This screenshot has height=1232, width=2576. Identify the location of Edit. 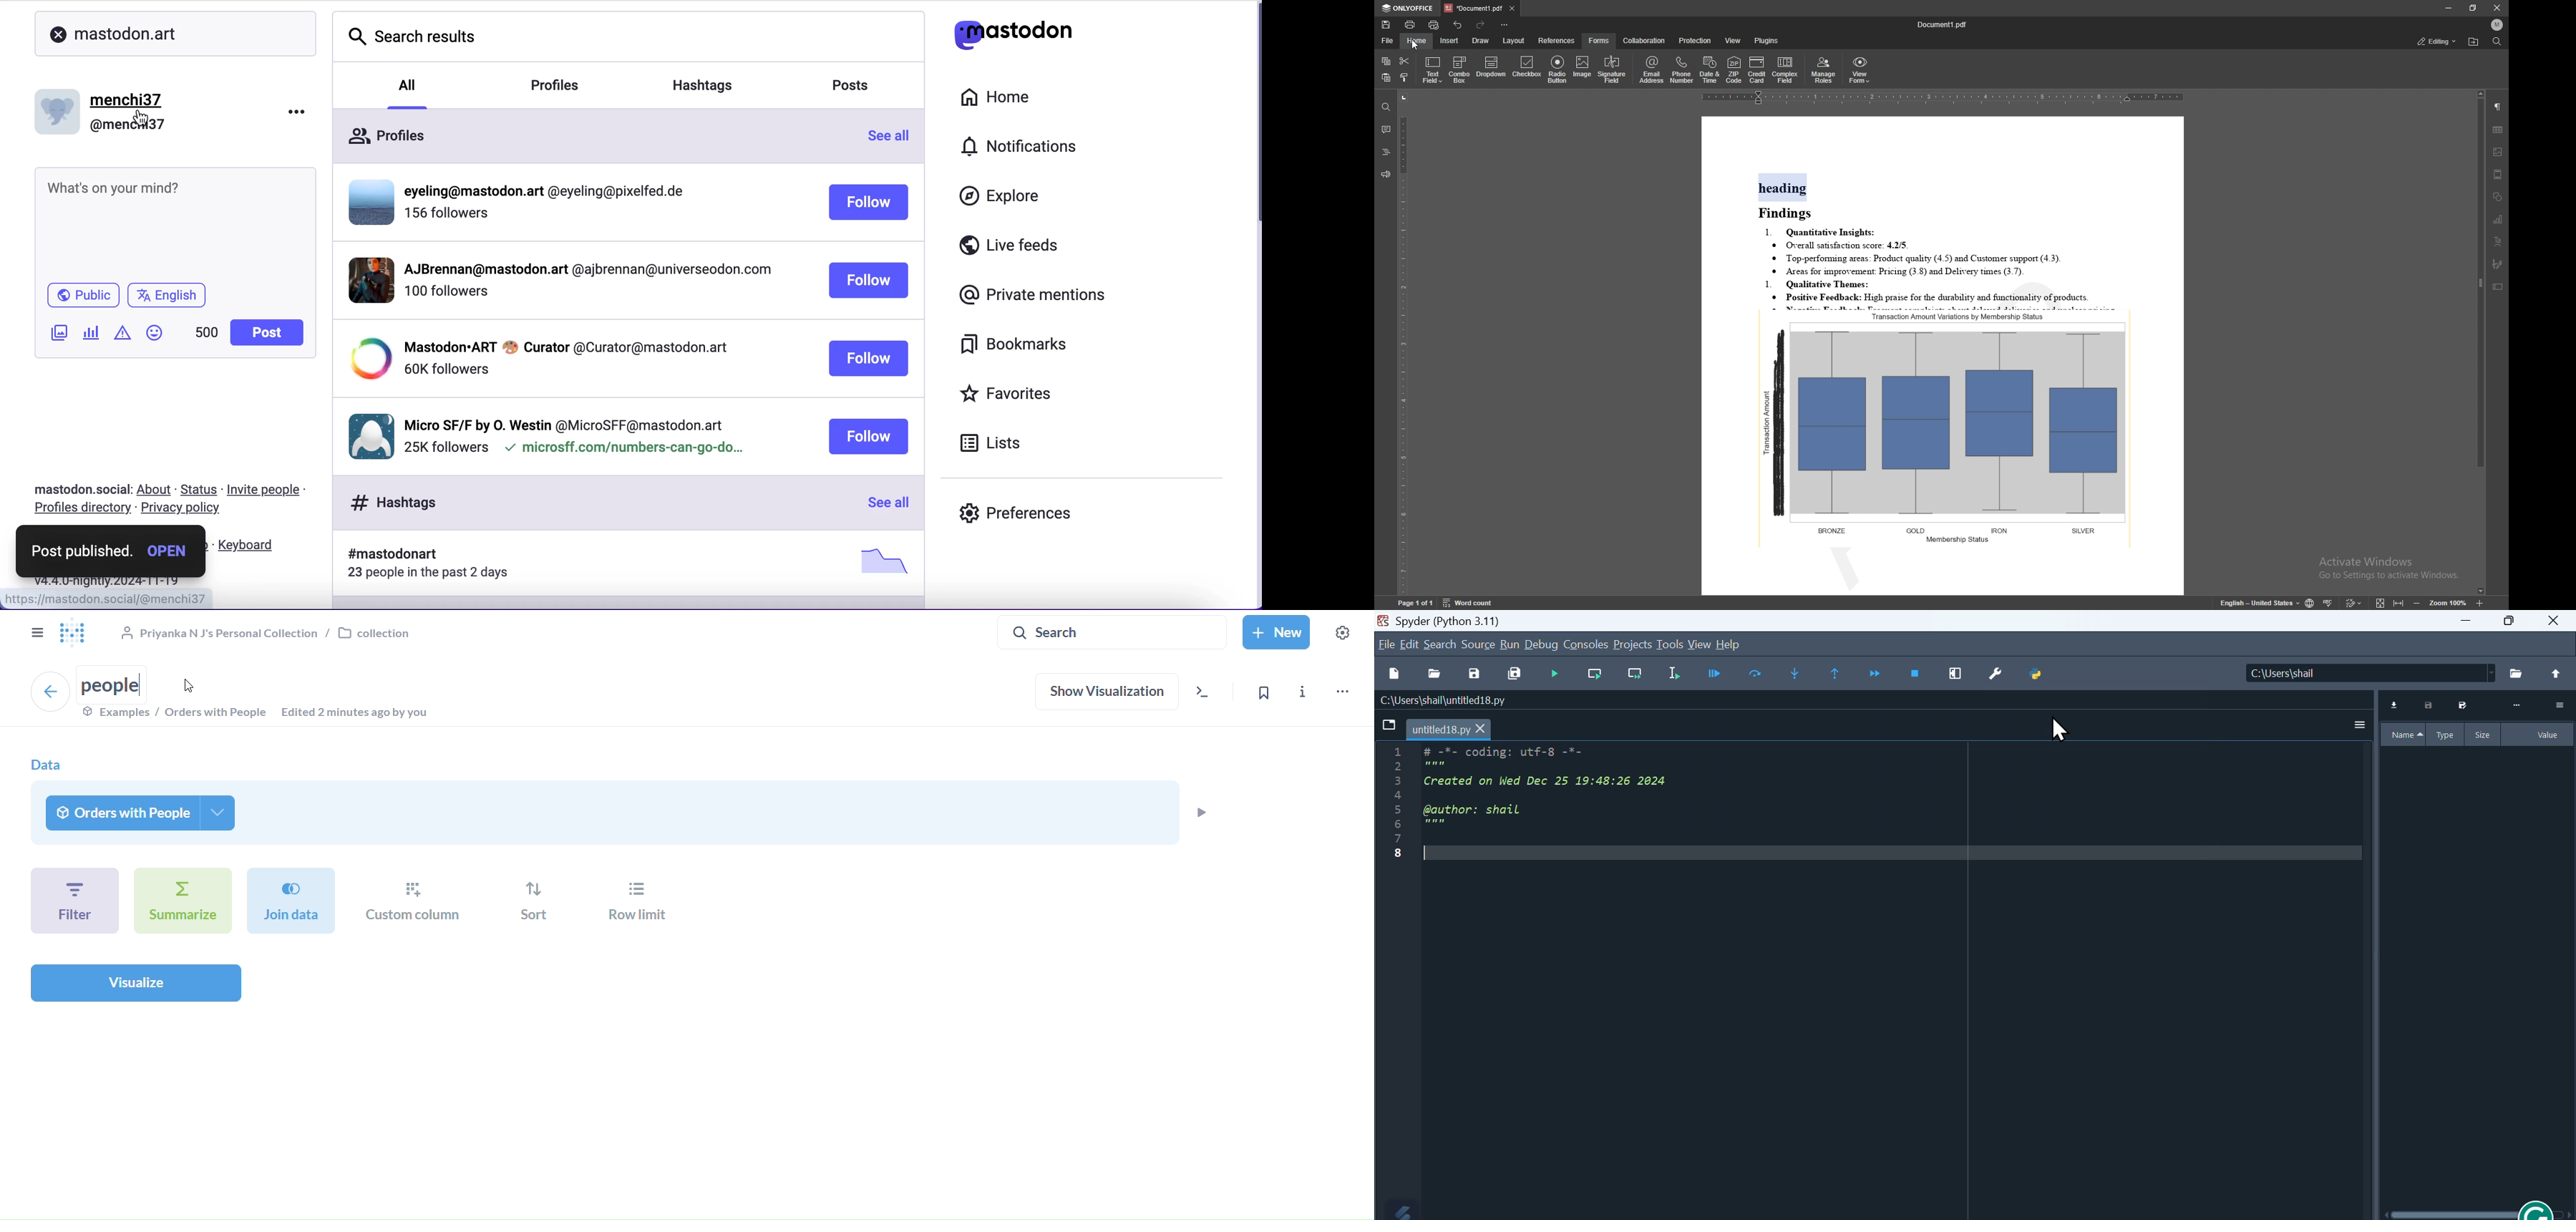
(1410, 643).